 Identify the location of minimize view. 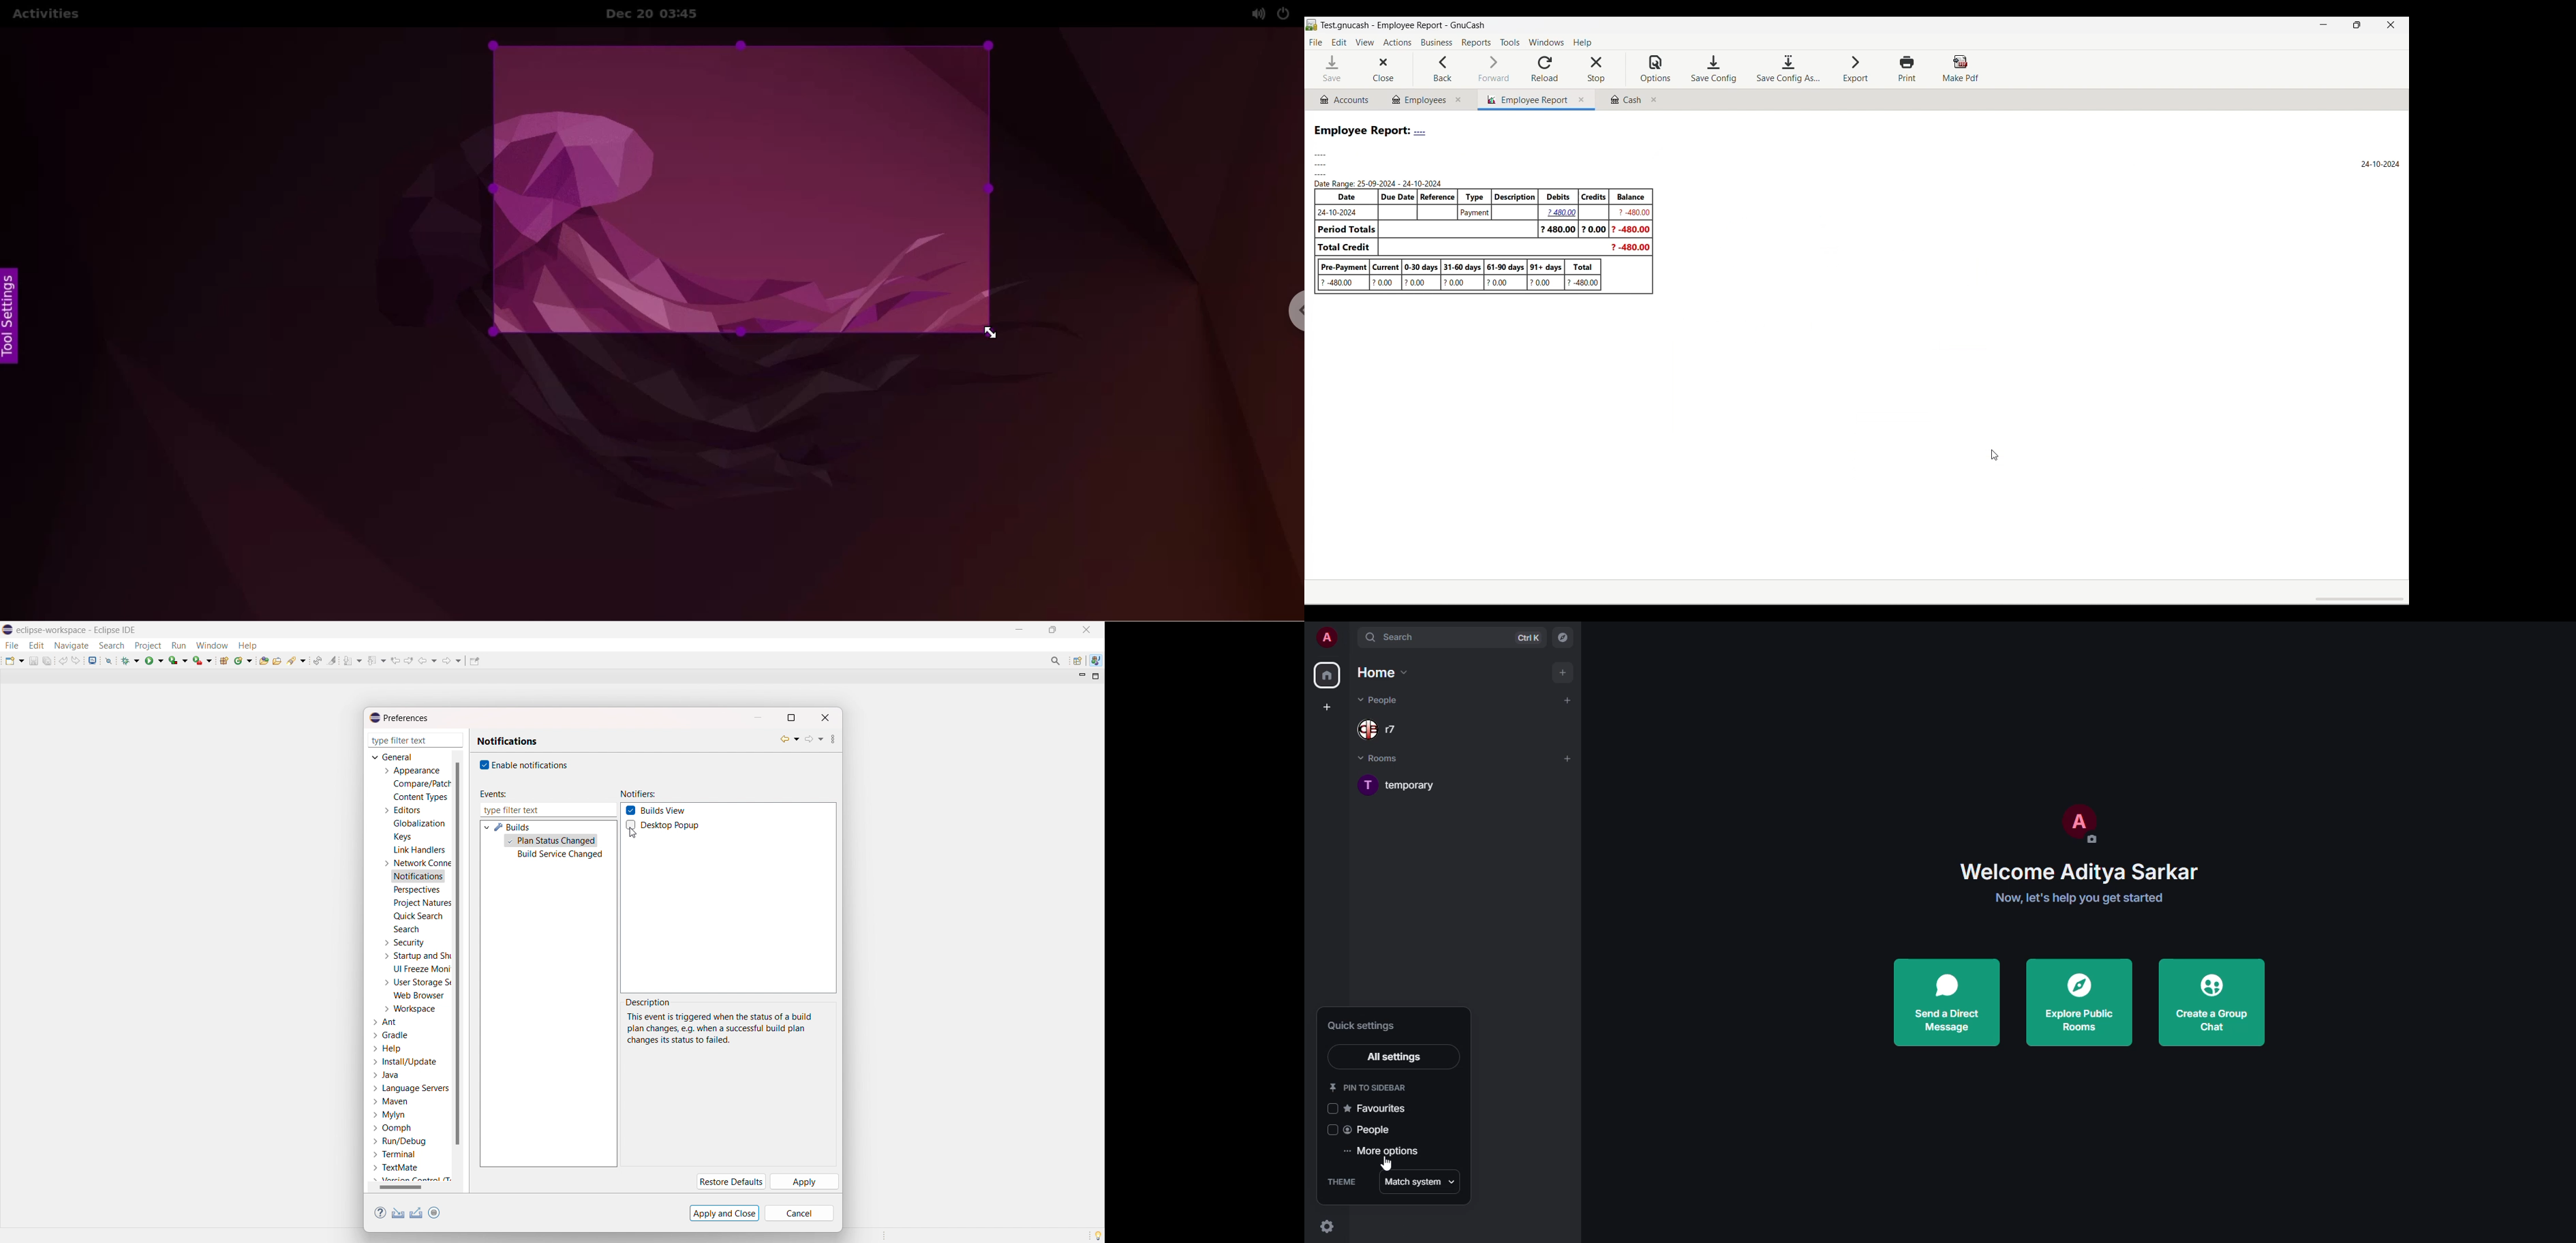
(1081, 676).